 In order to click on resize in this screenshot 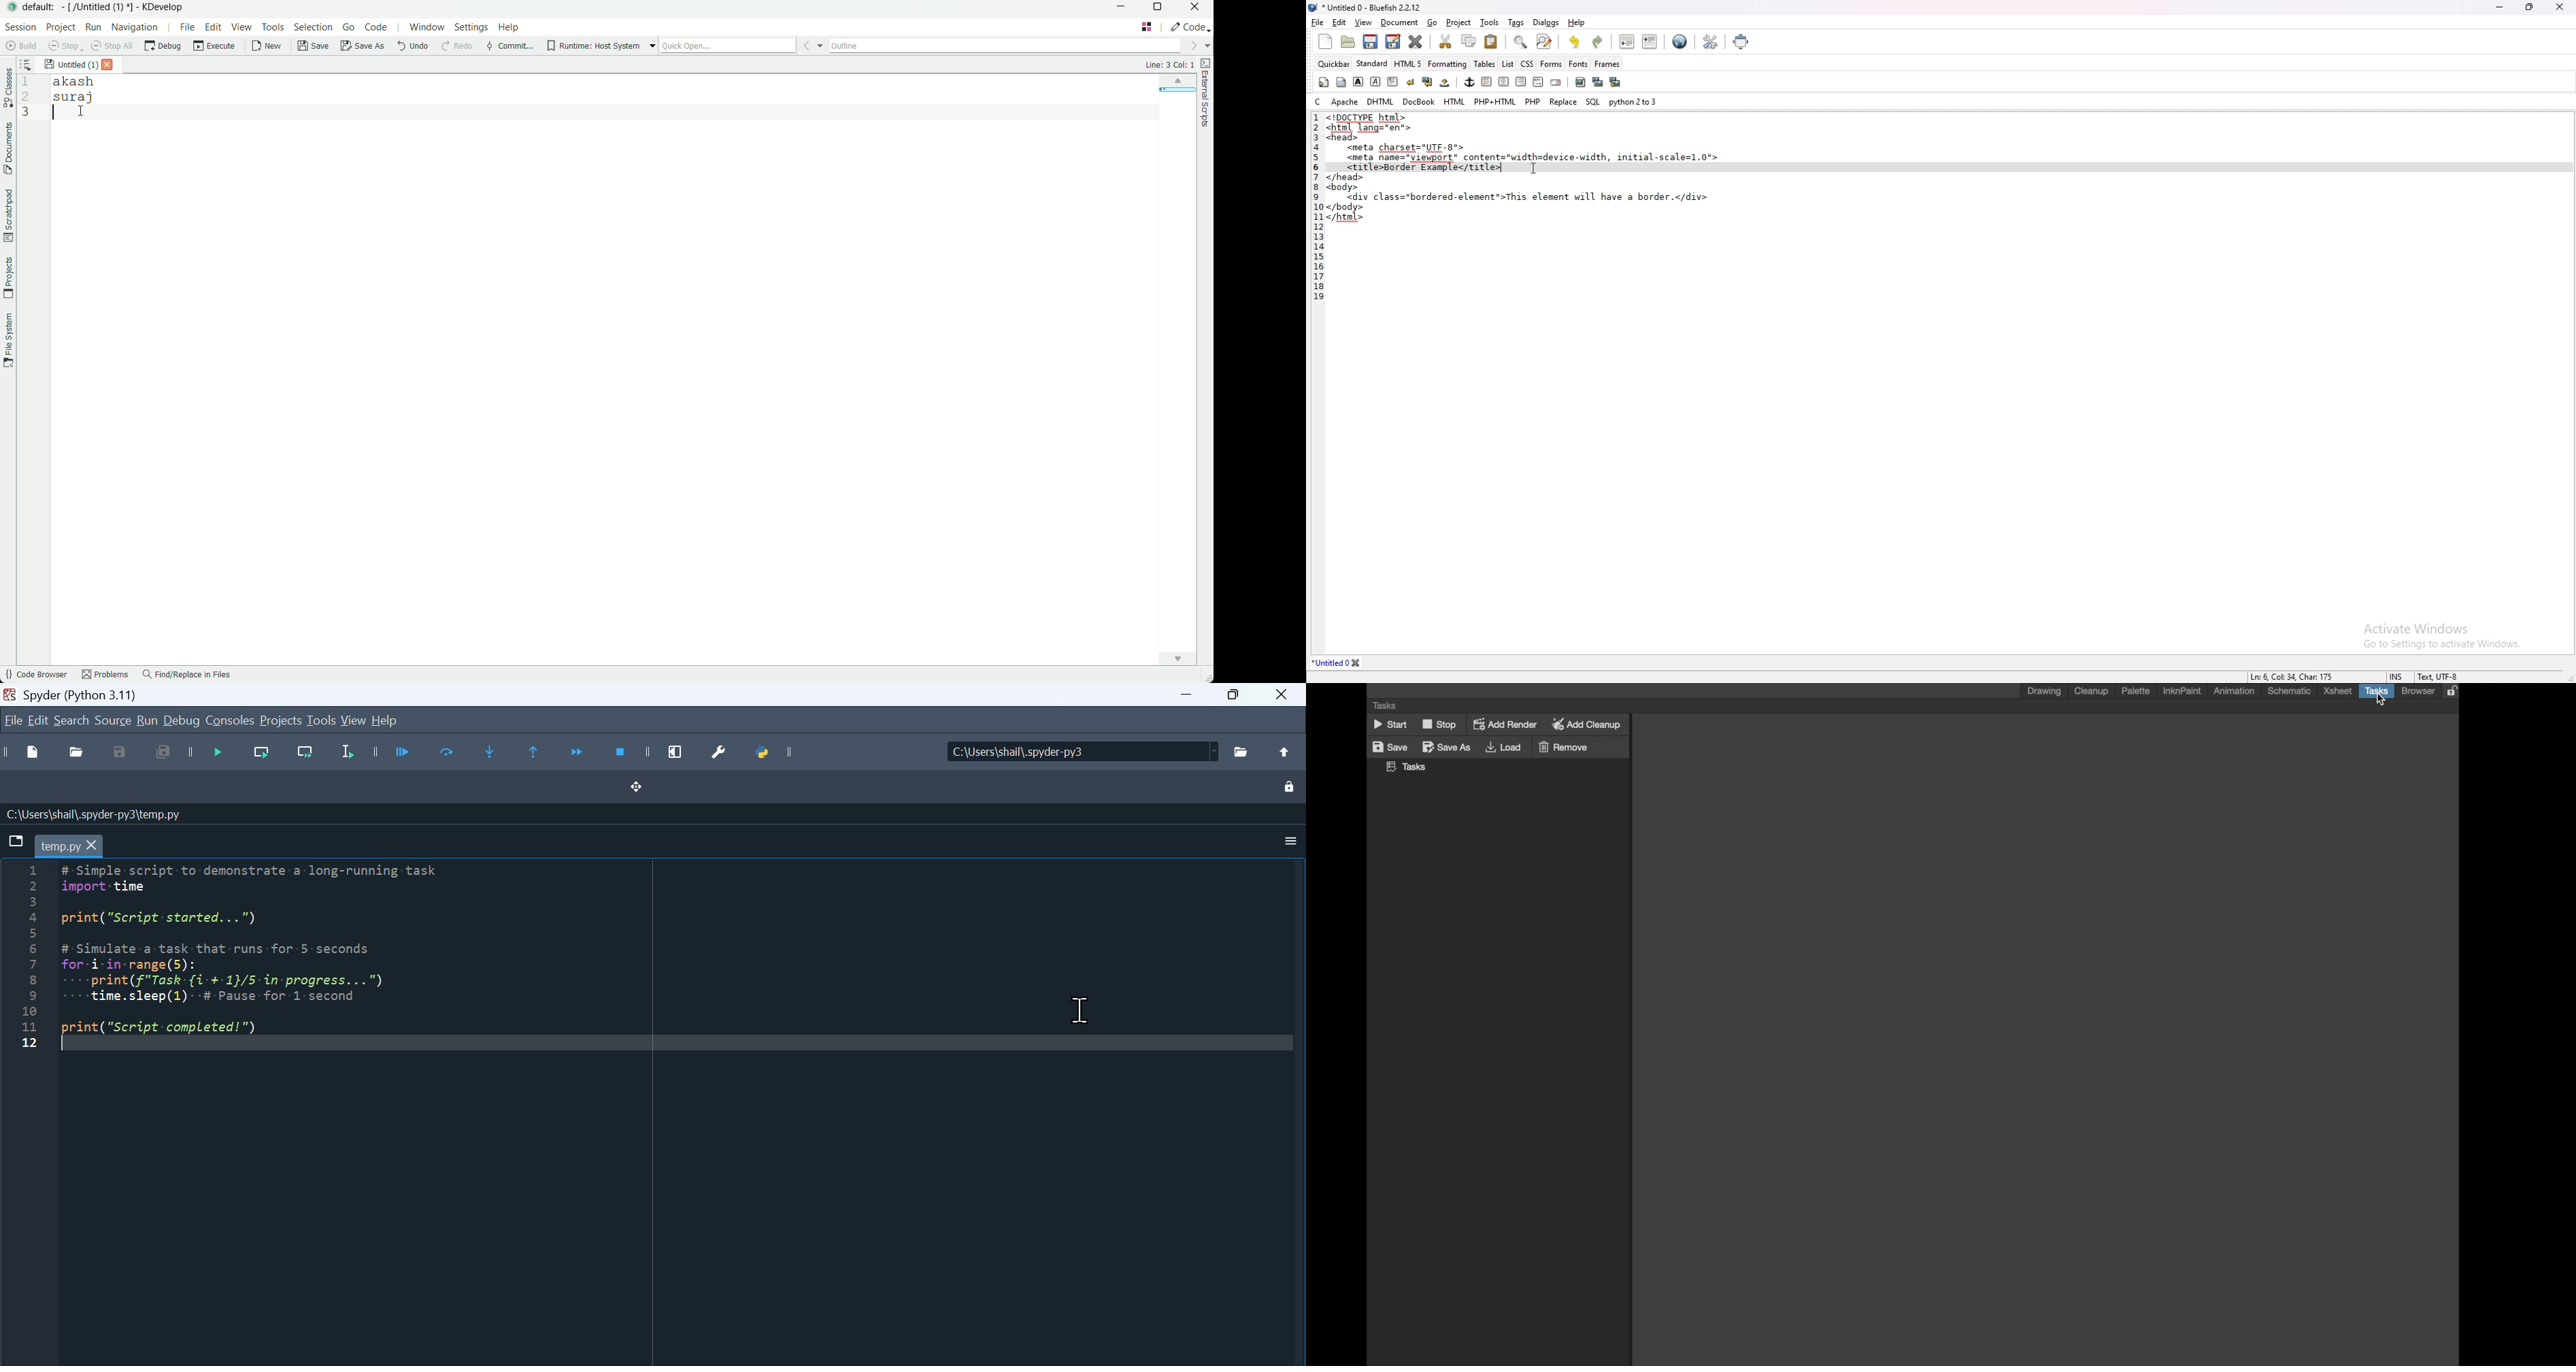, I will do `click(2530, 7)`.